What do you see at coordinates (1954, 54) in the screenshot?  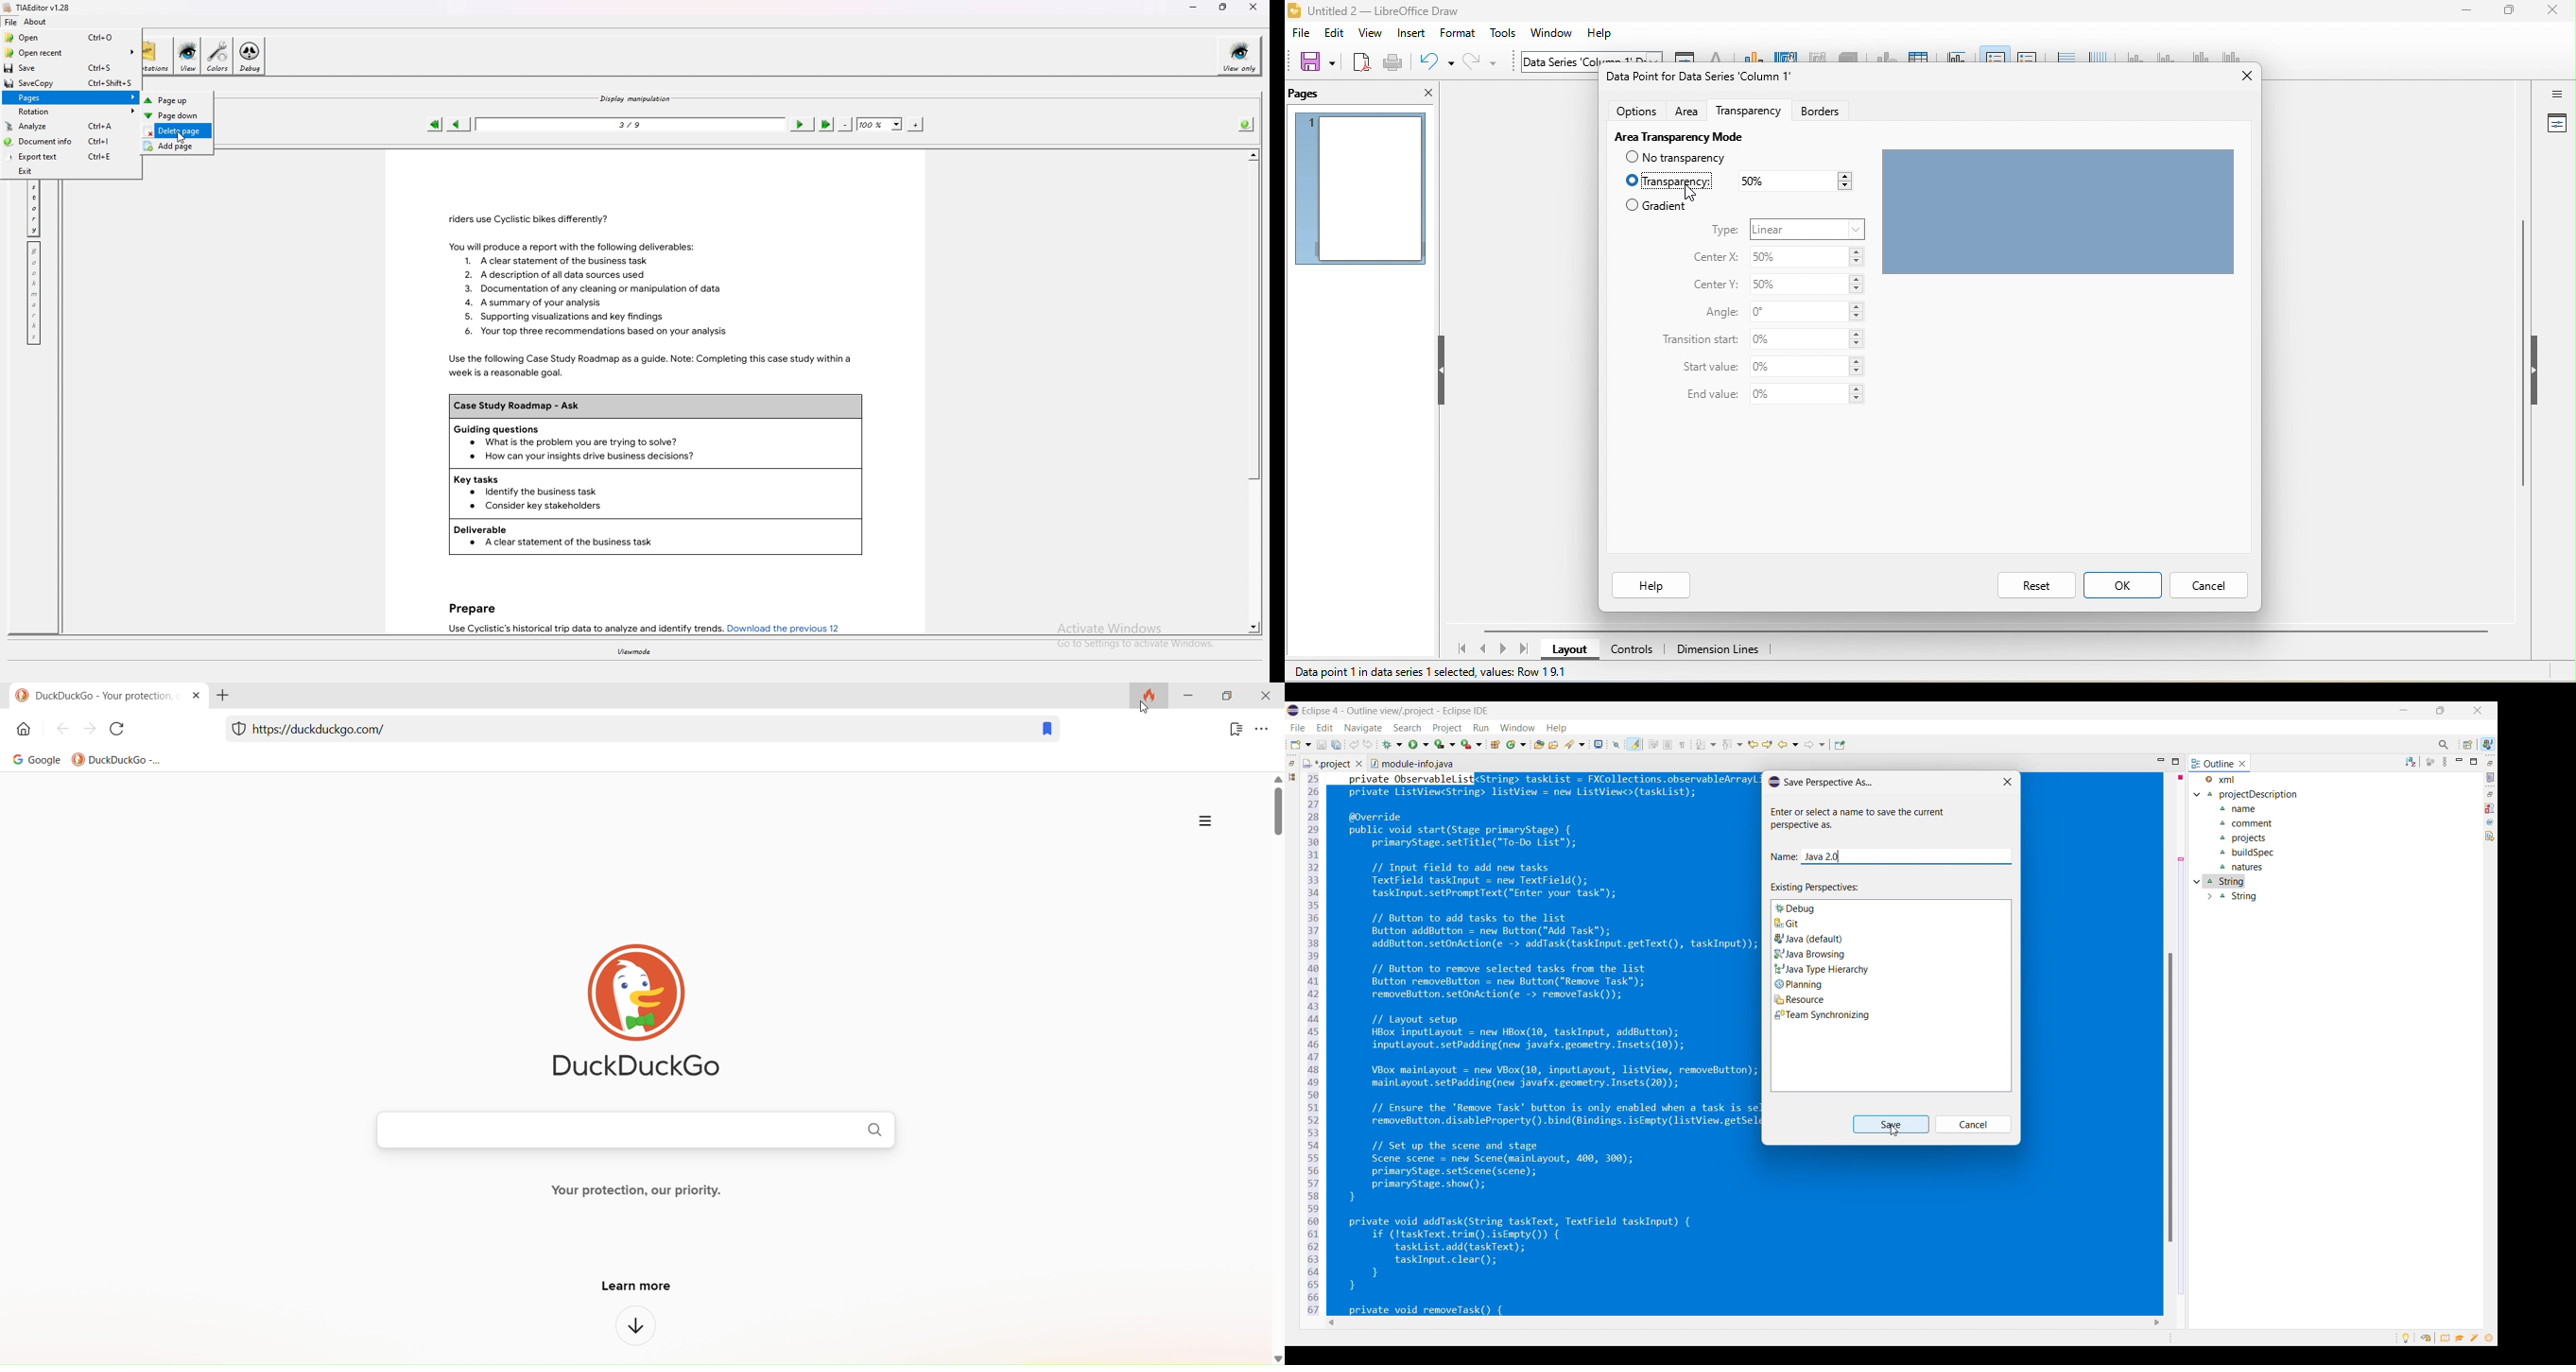 I see `titles` at bounding box center [1954, 54].